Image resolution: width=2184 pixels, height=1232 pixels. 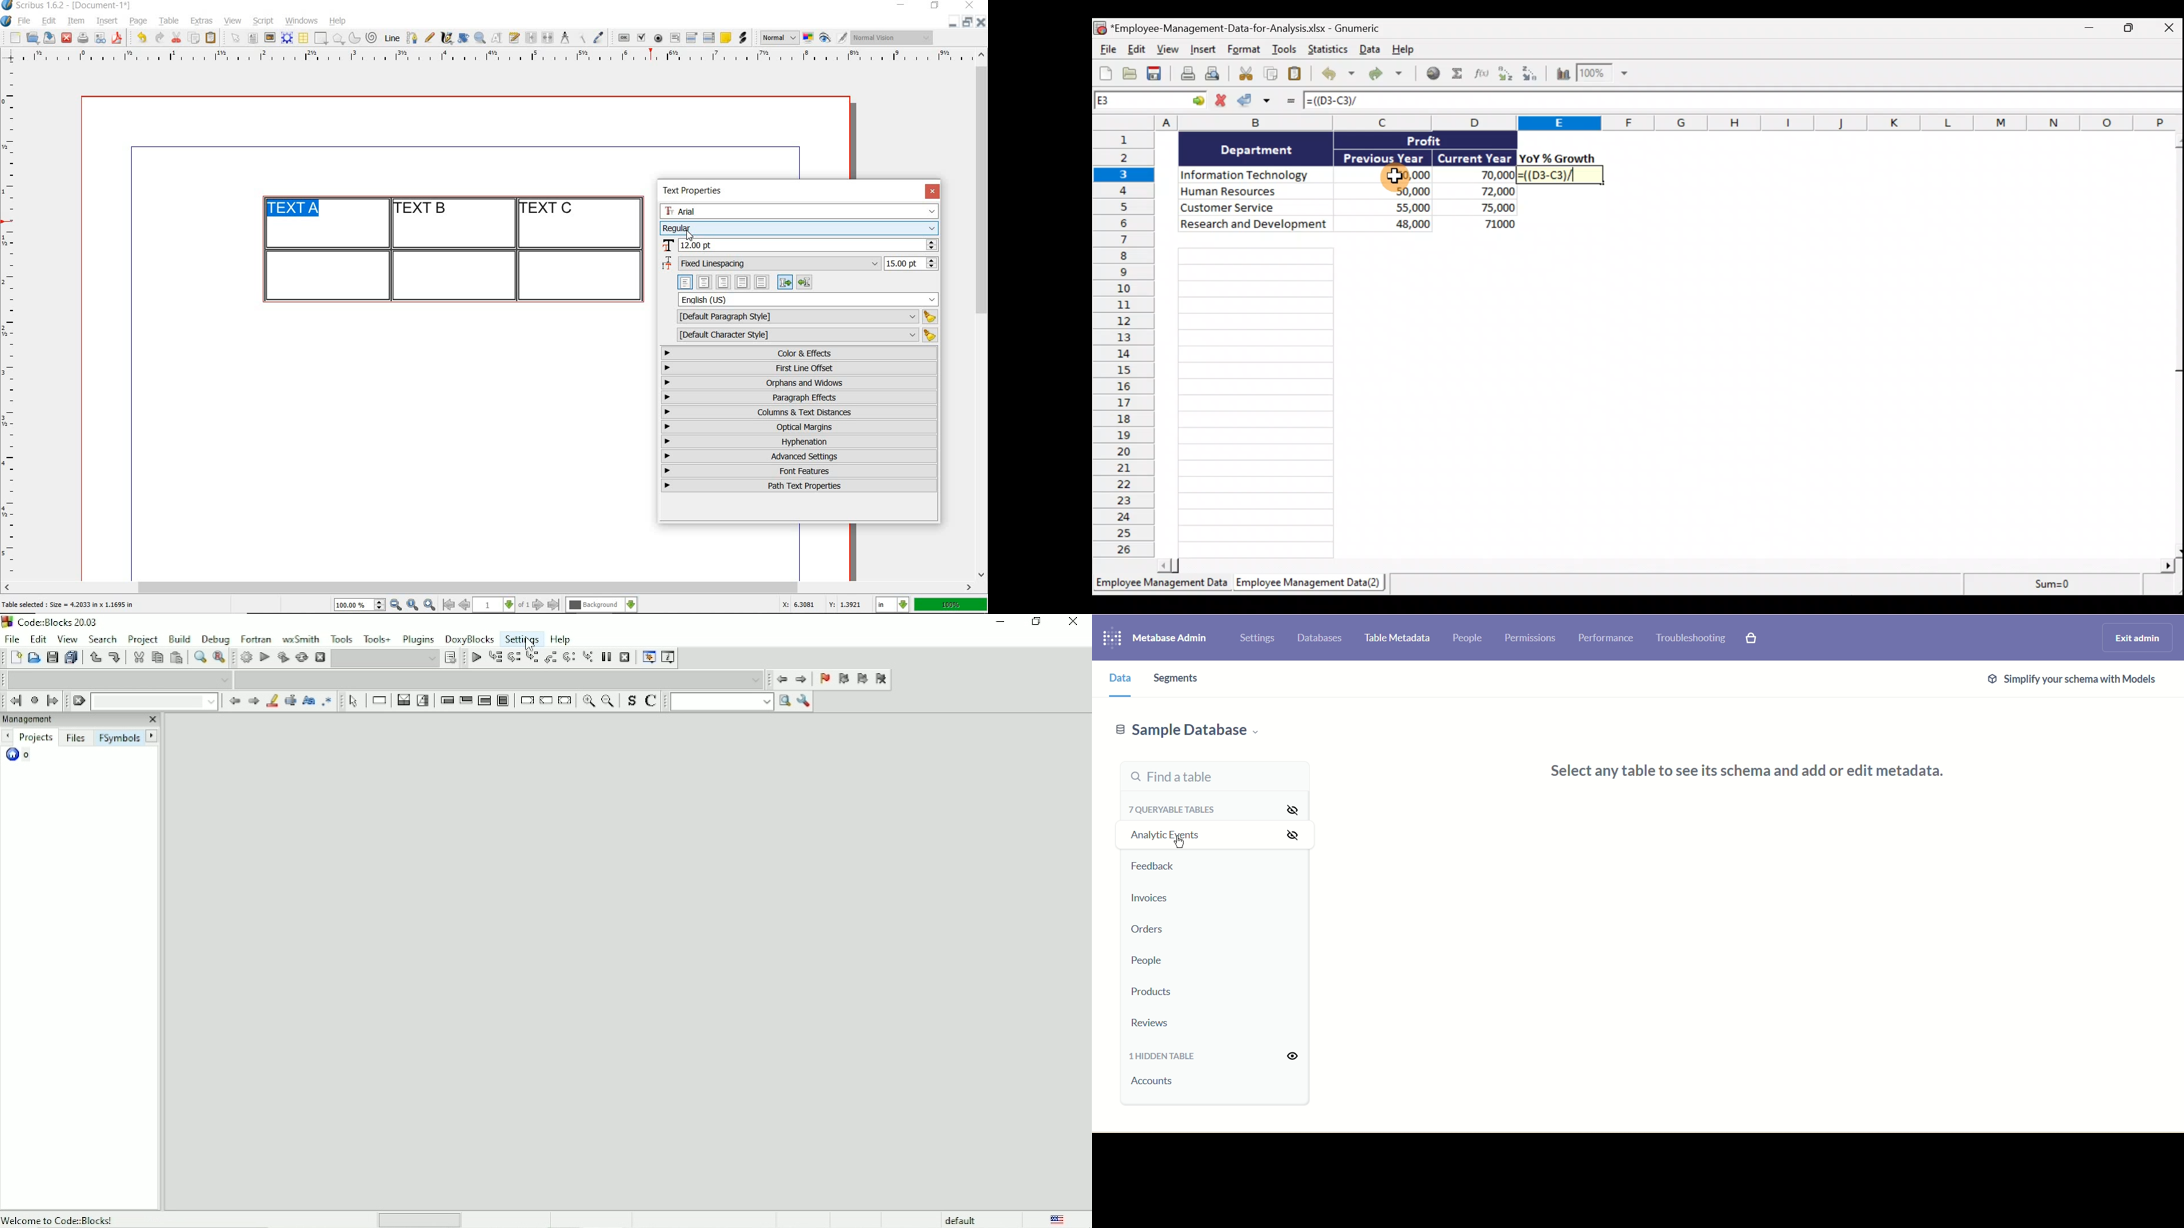 I want to click on File, so click(x=1106, y=48).